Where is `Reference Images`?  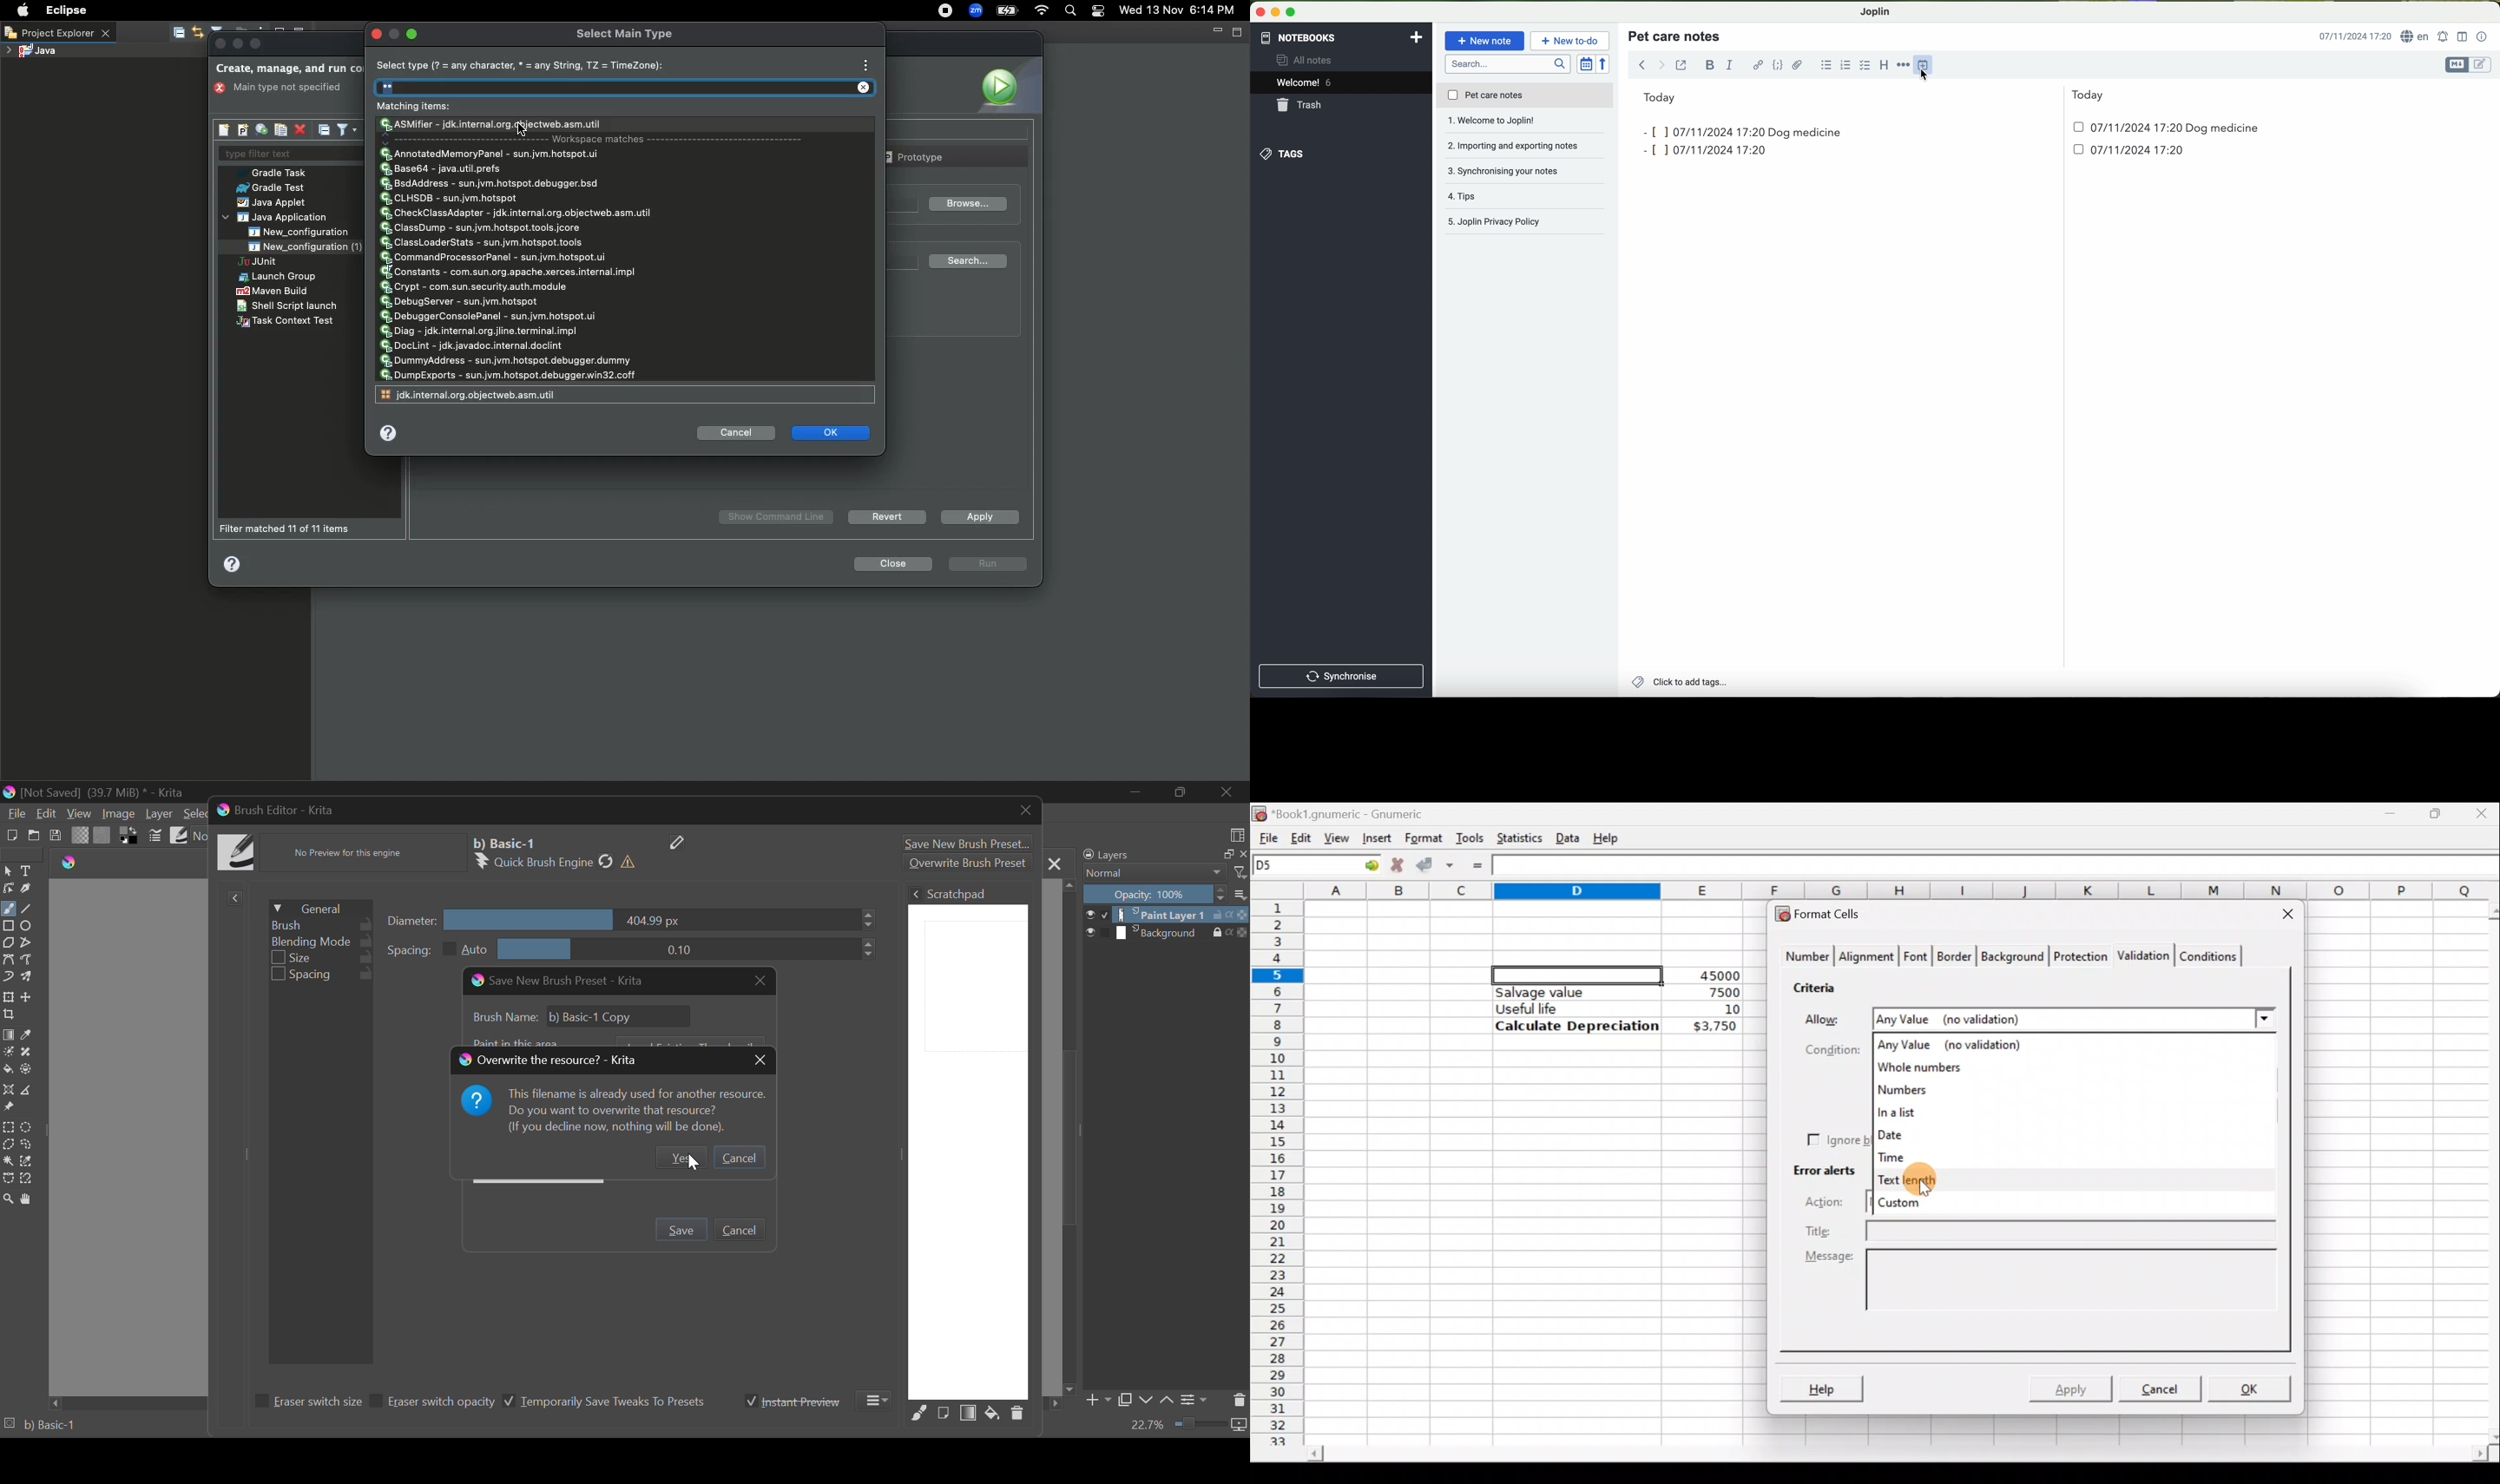
Reference Images is located at coordinates (8, 1108).